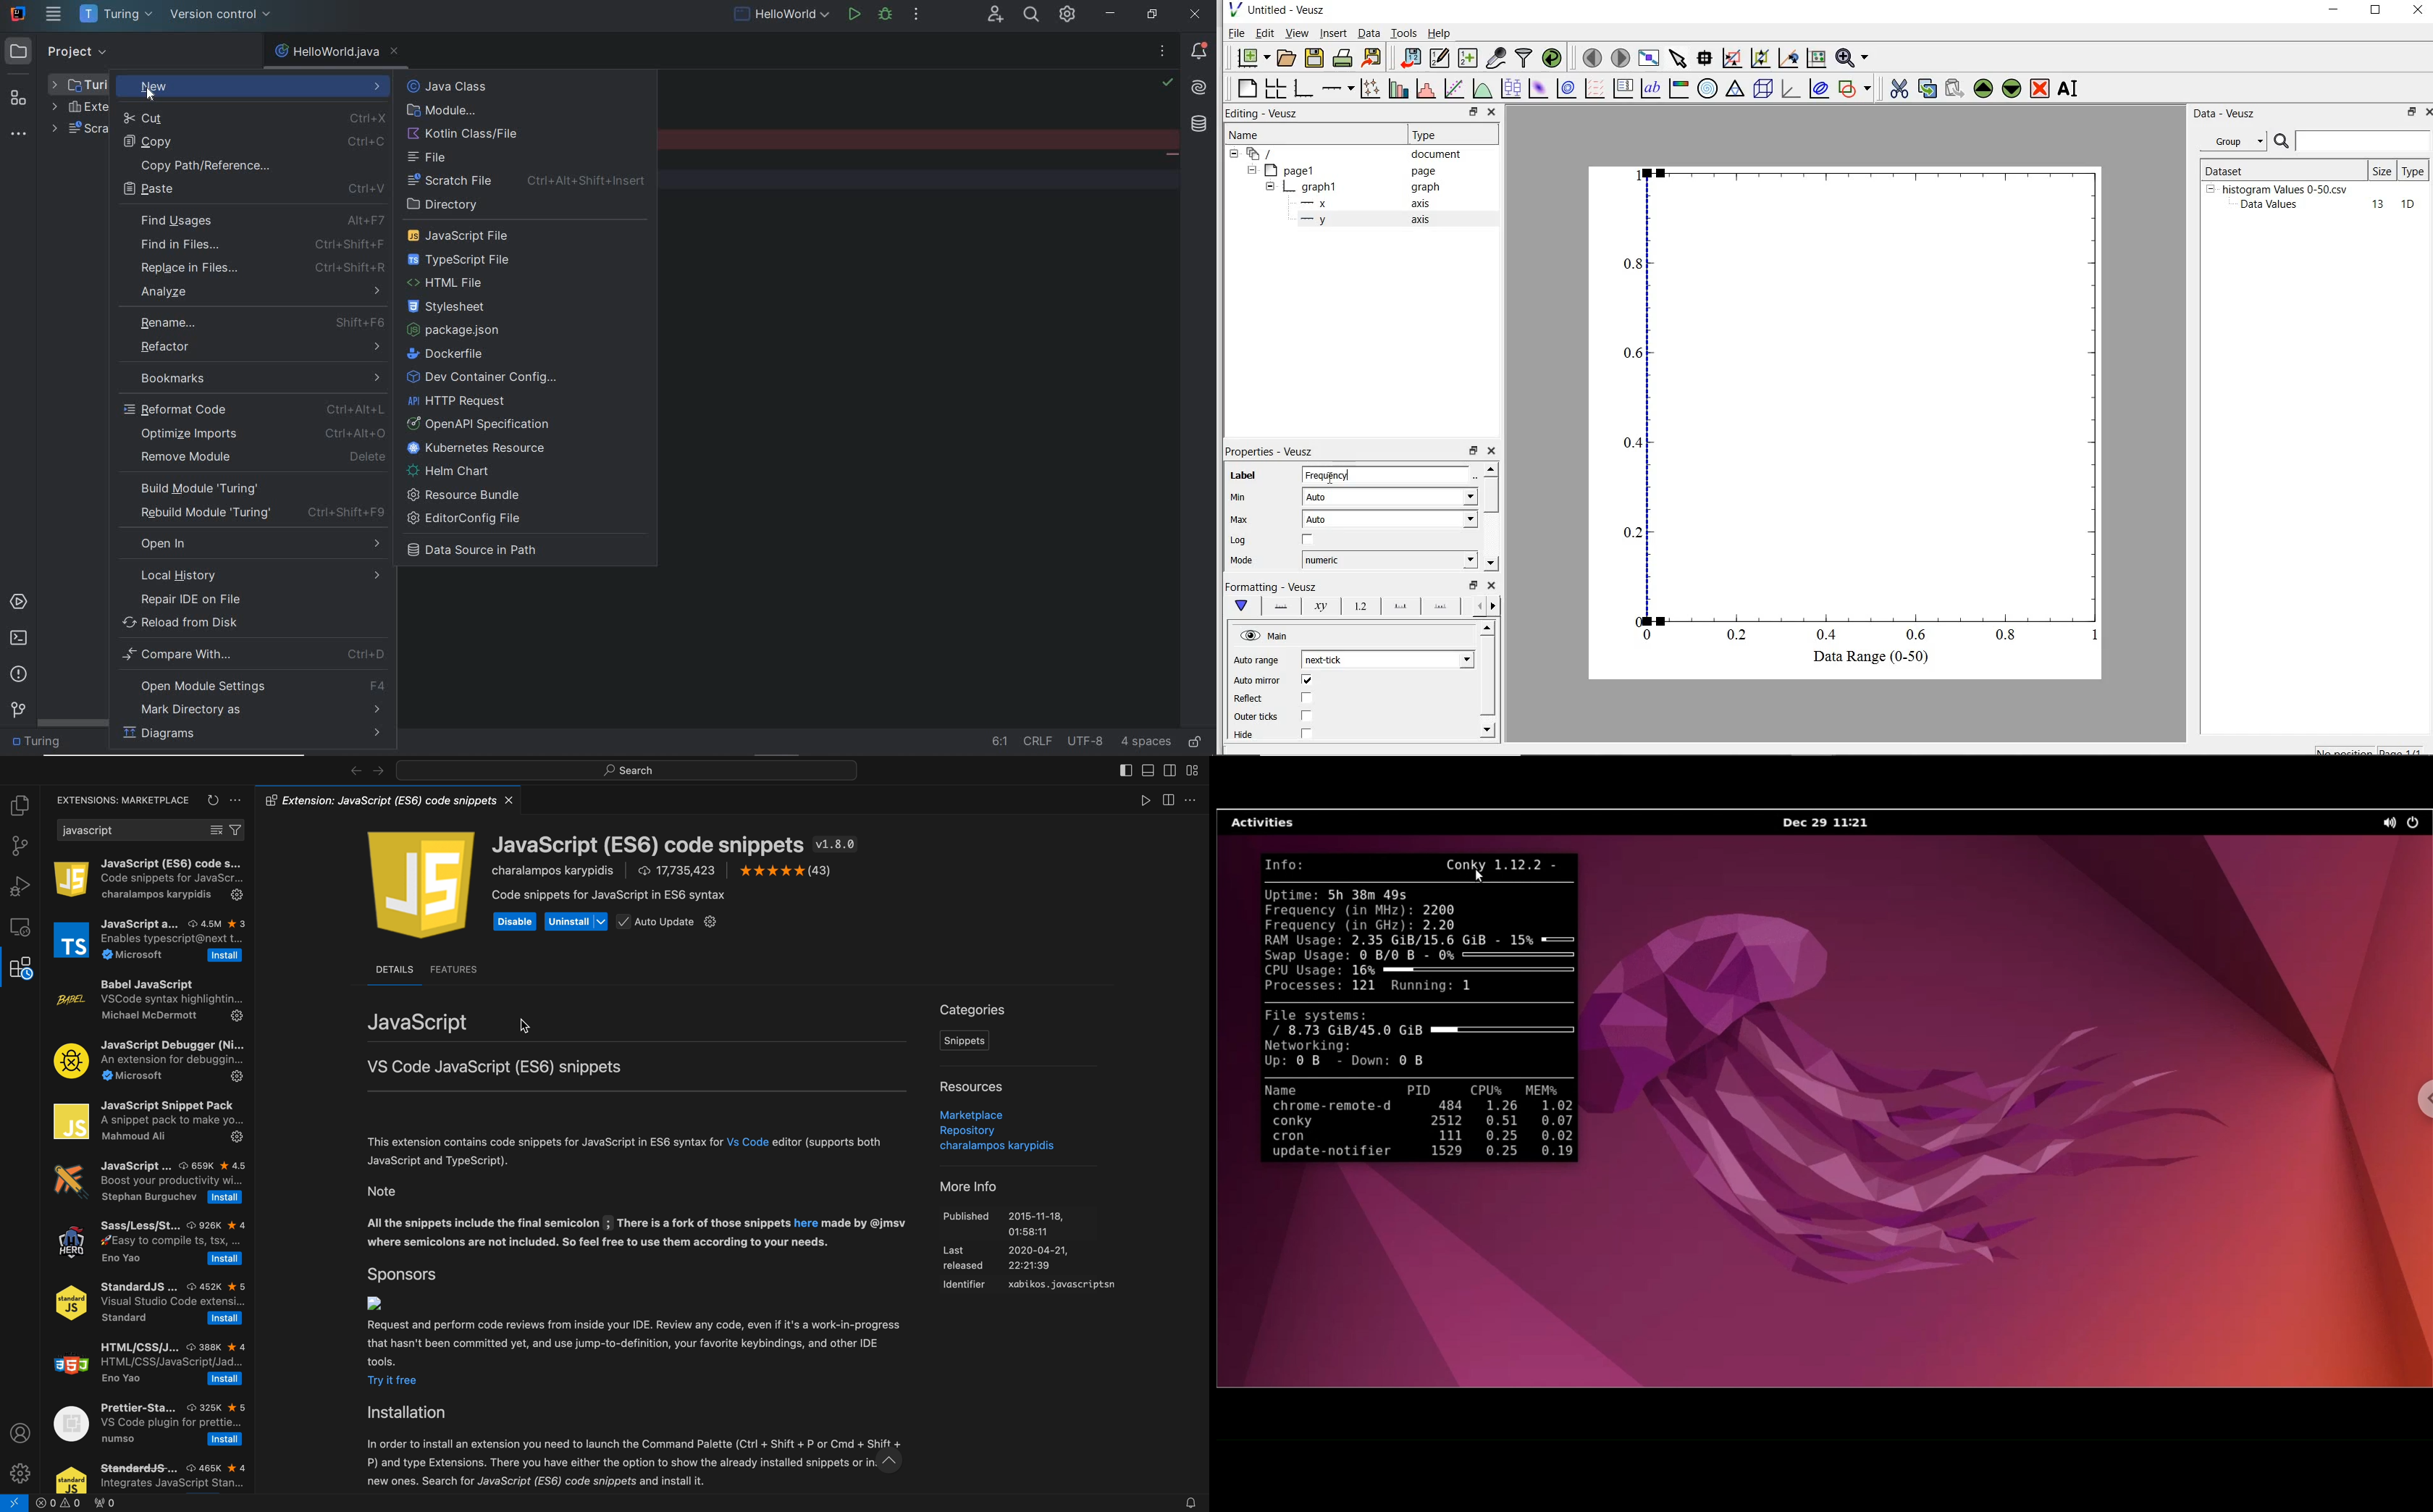  Describe the element at coordinates (1481, 88) in the screenshot. I see `plot a function` at that location.